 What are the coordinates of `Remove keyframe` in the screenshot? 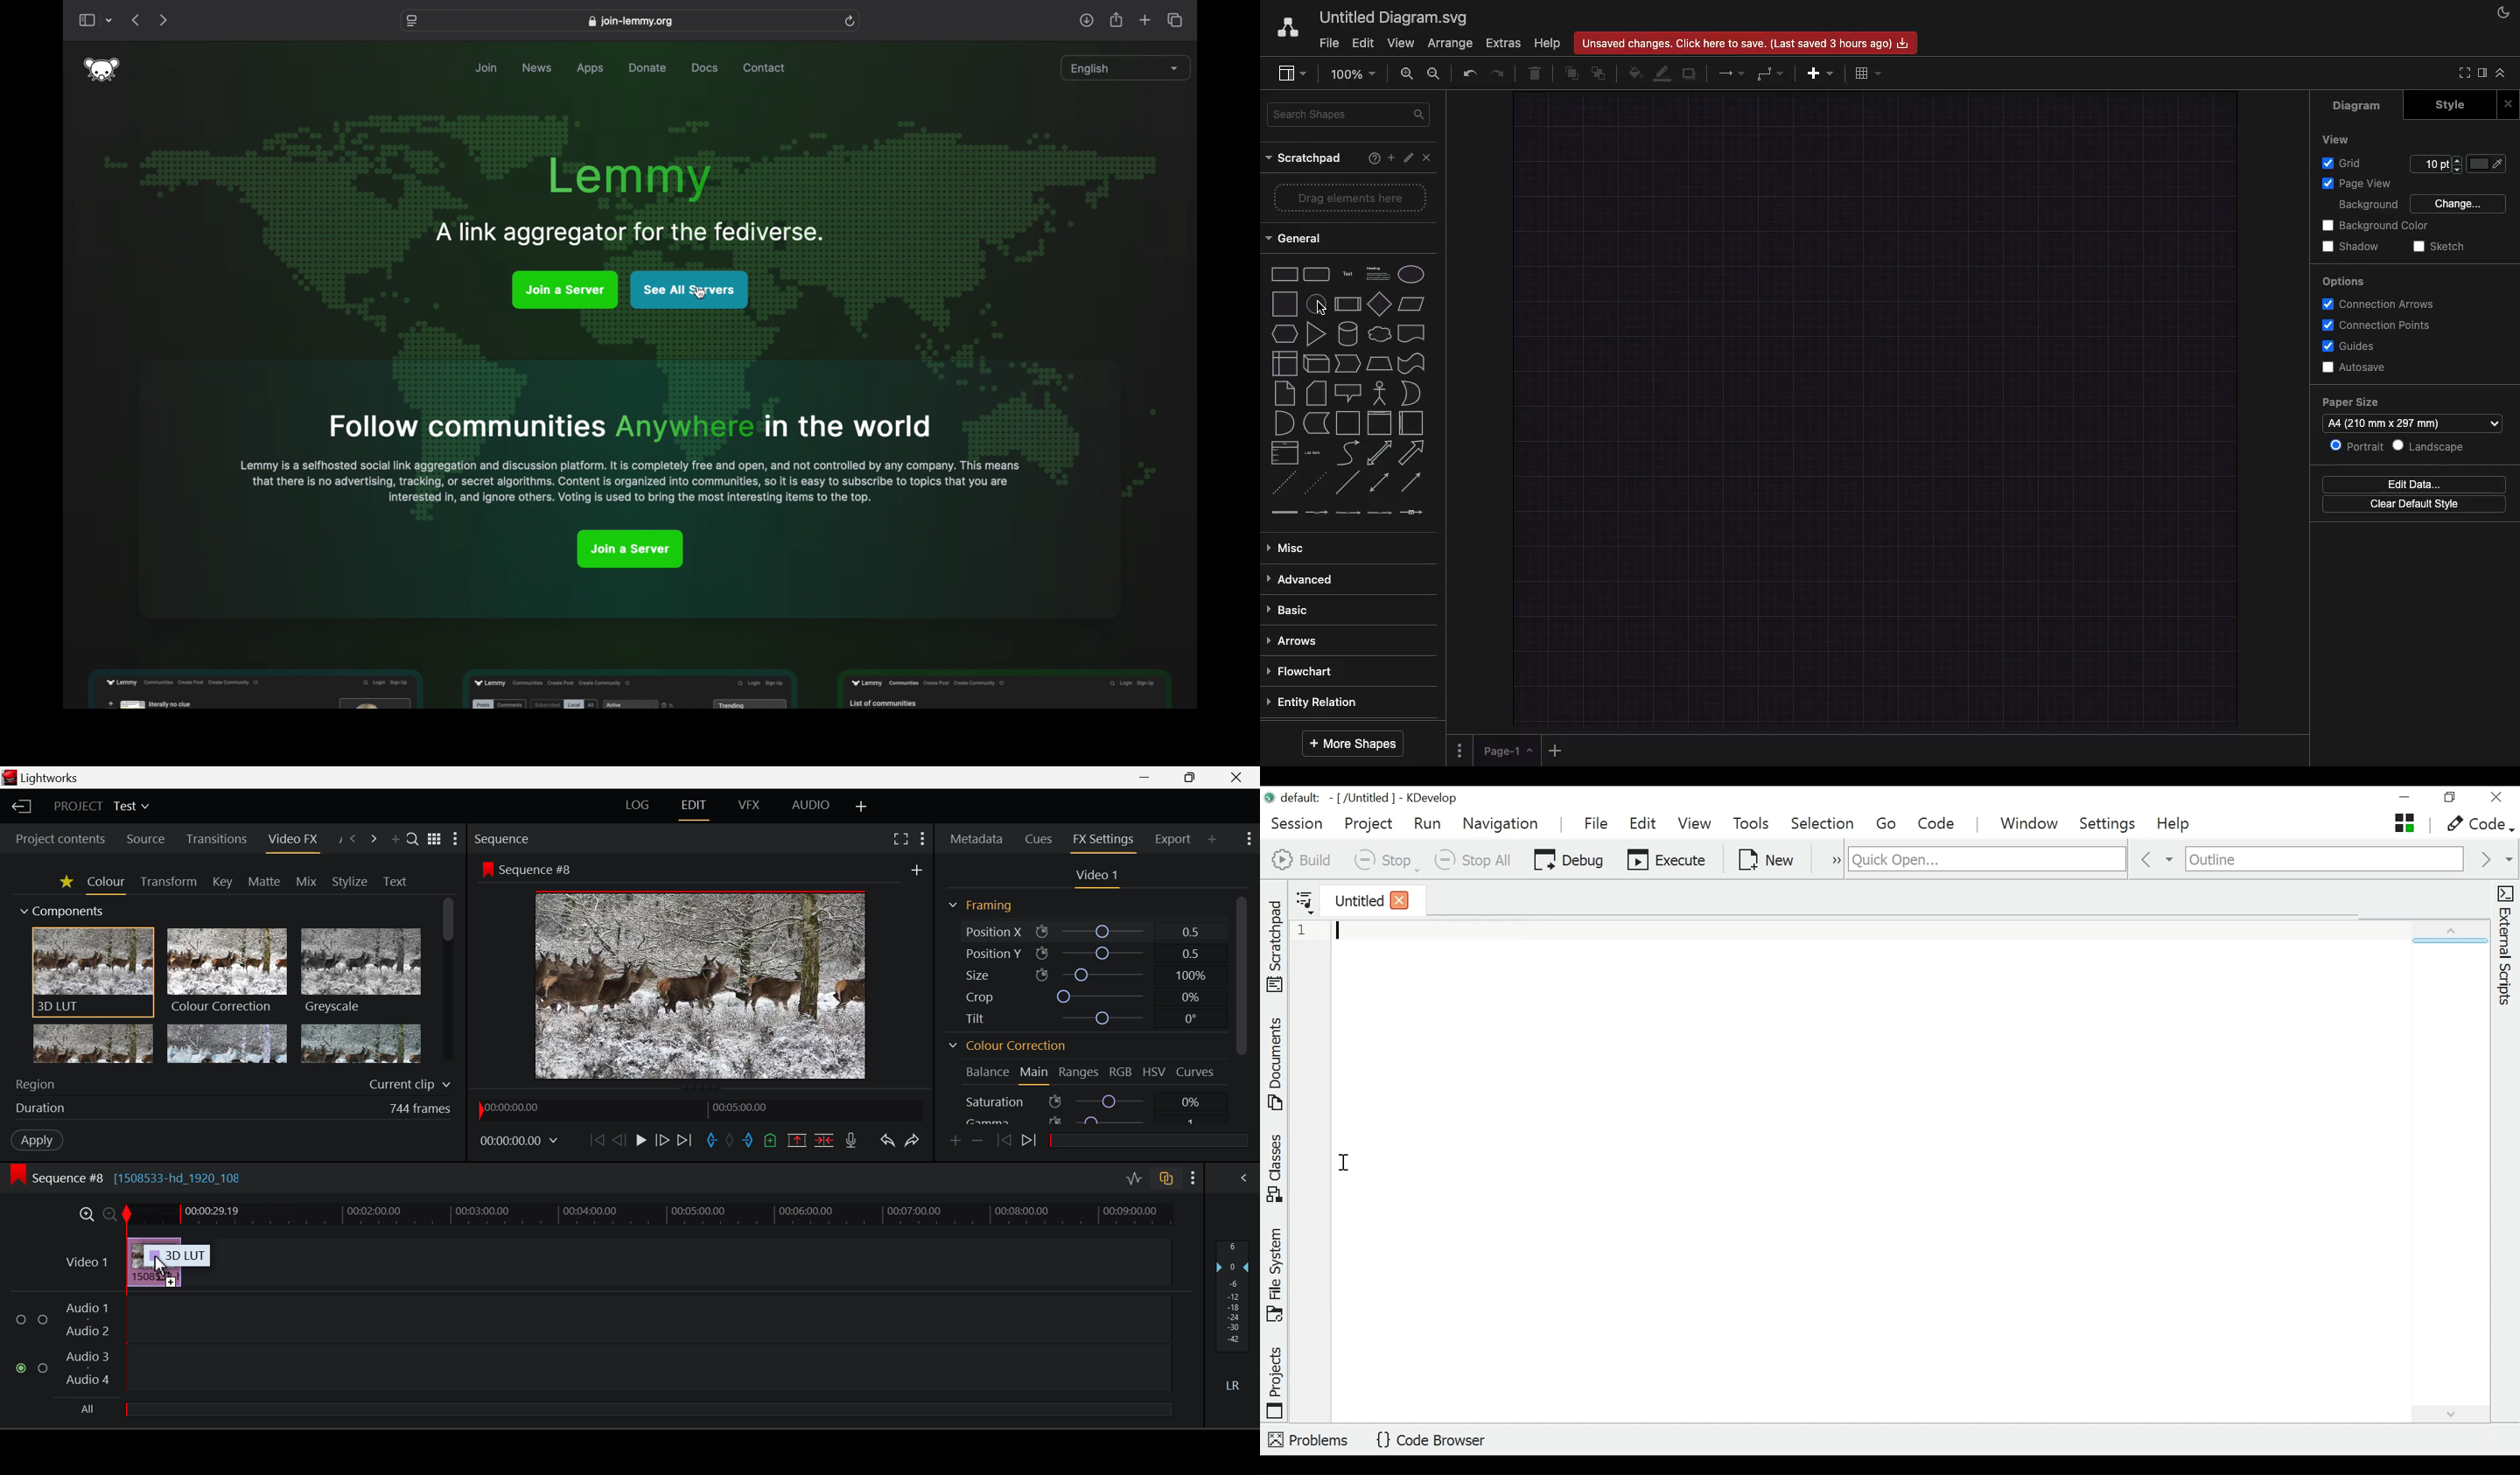 It's located at (977, 1143).